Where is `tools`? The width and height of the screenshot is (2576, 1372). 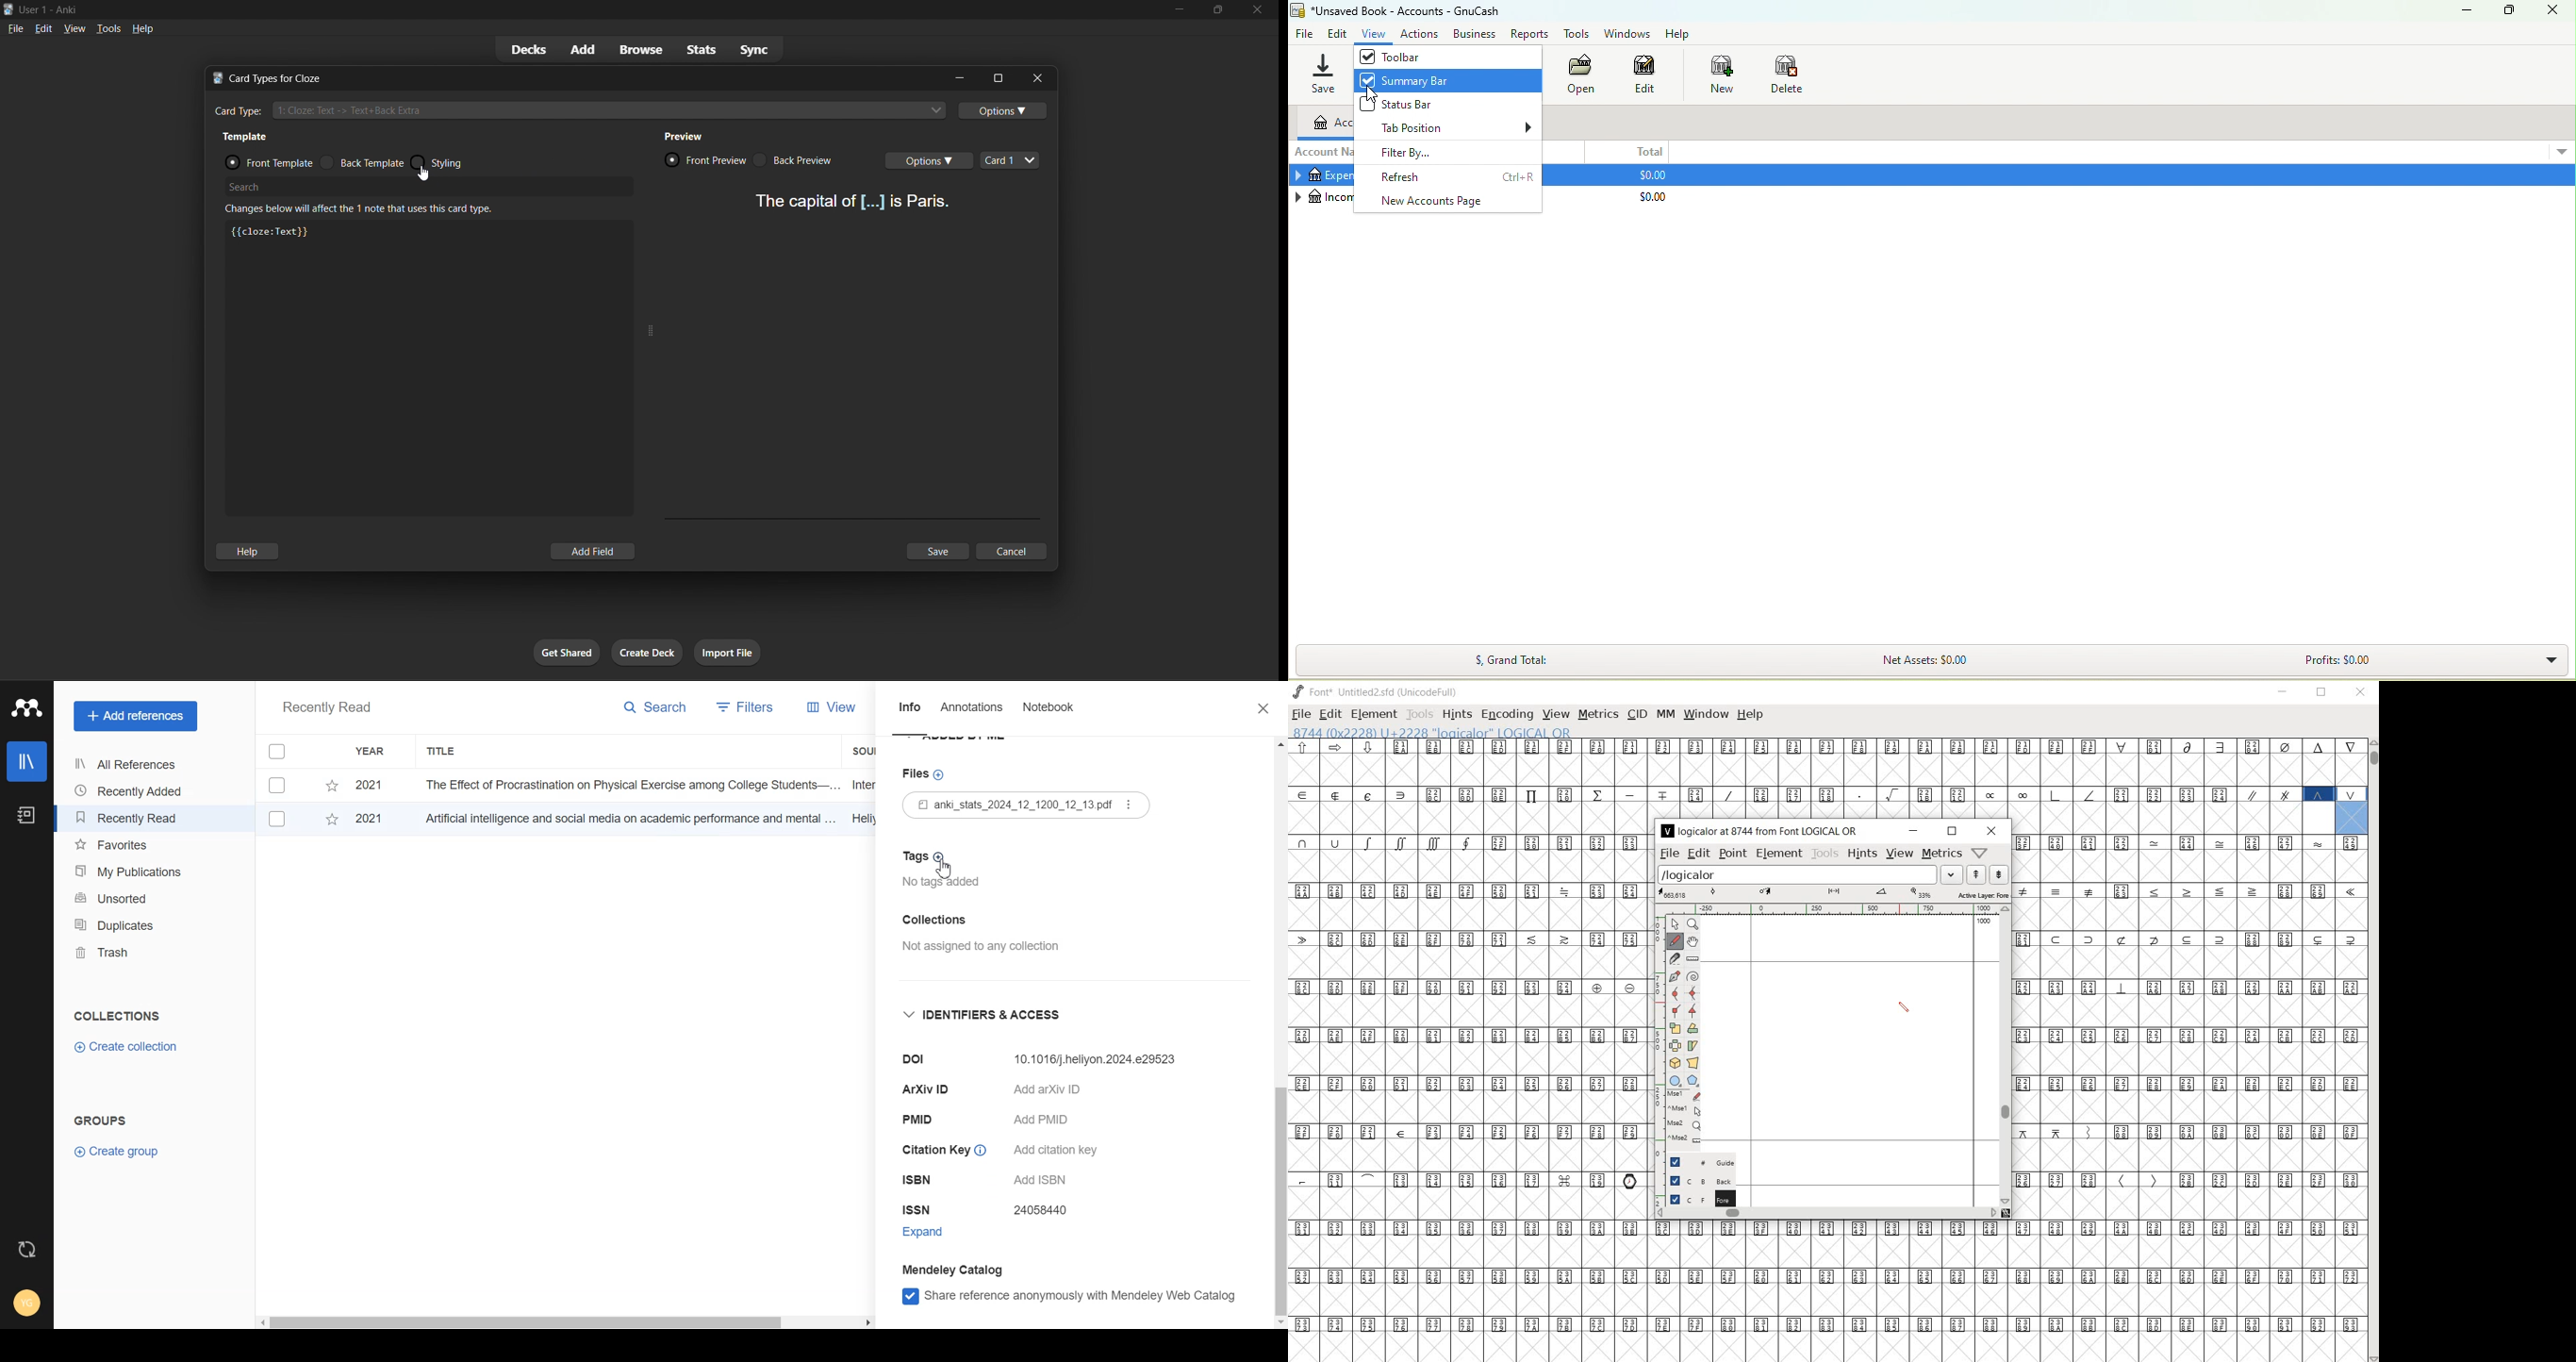 tools is located at coordinates (1419, 714).